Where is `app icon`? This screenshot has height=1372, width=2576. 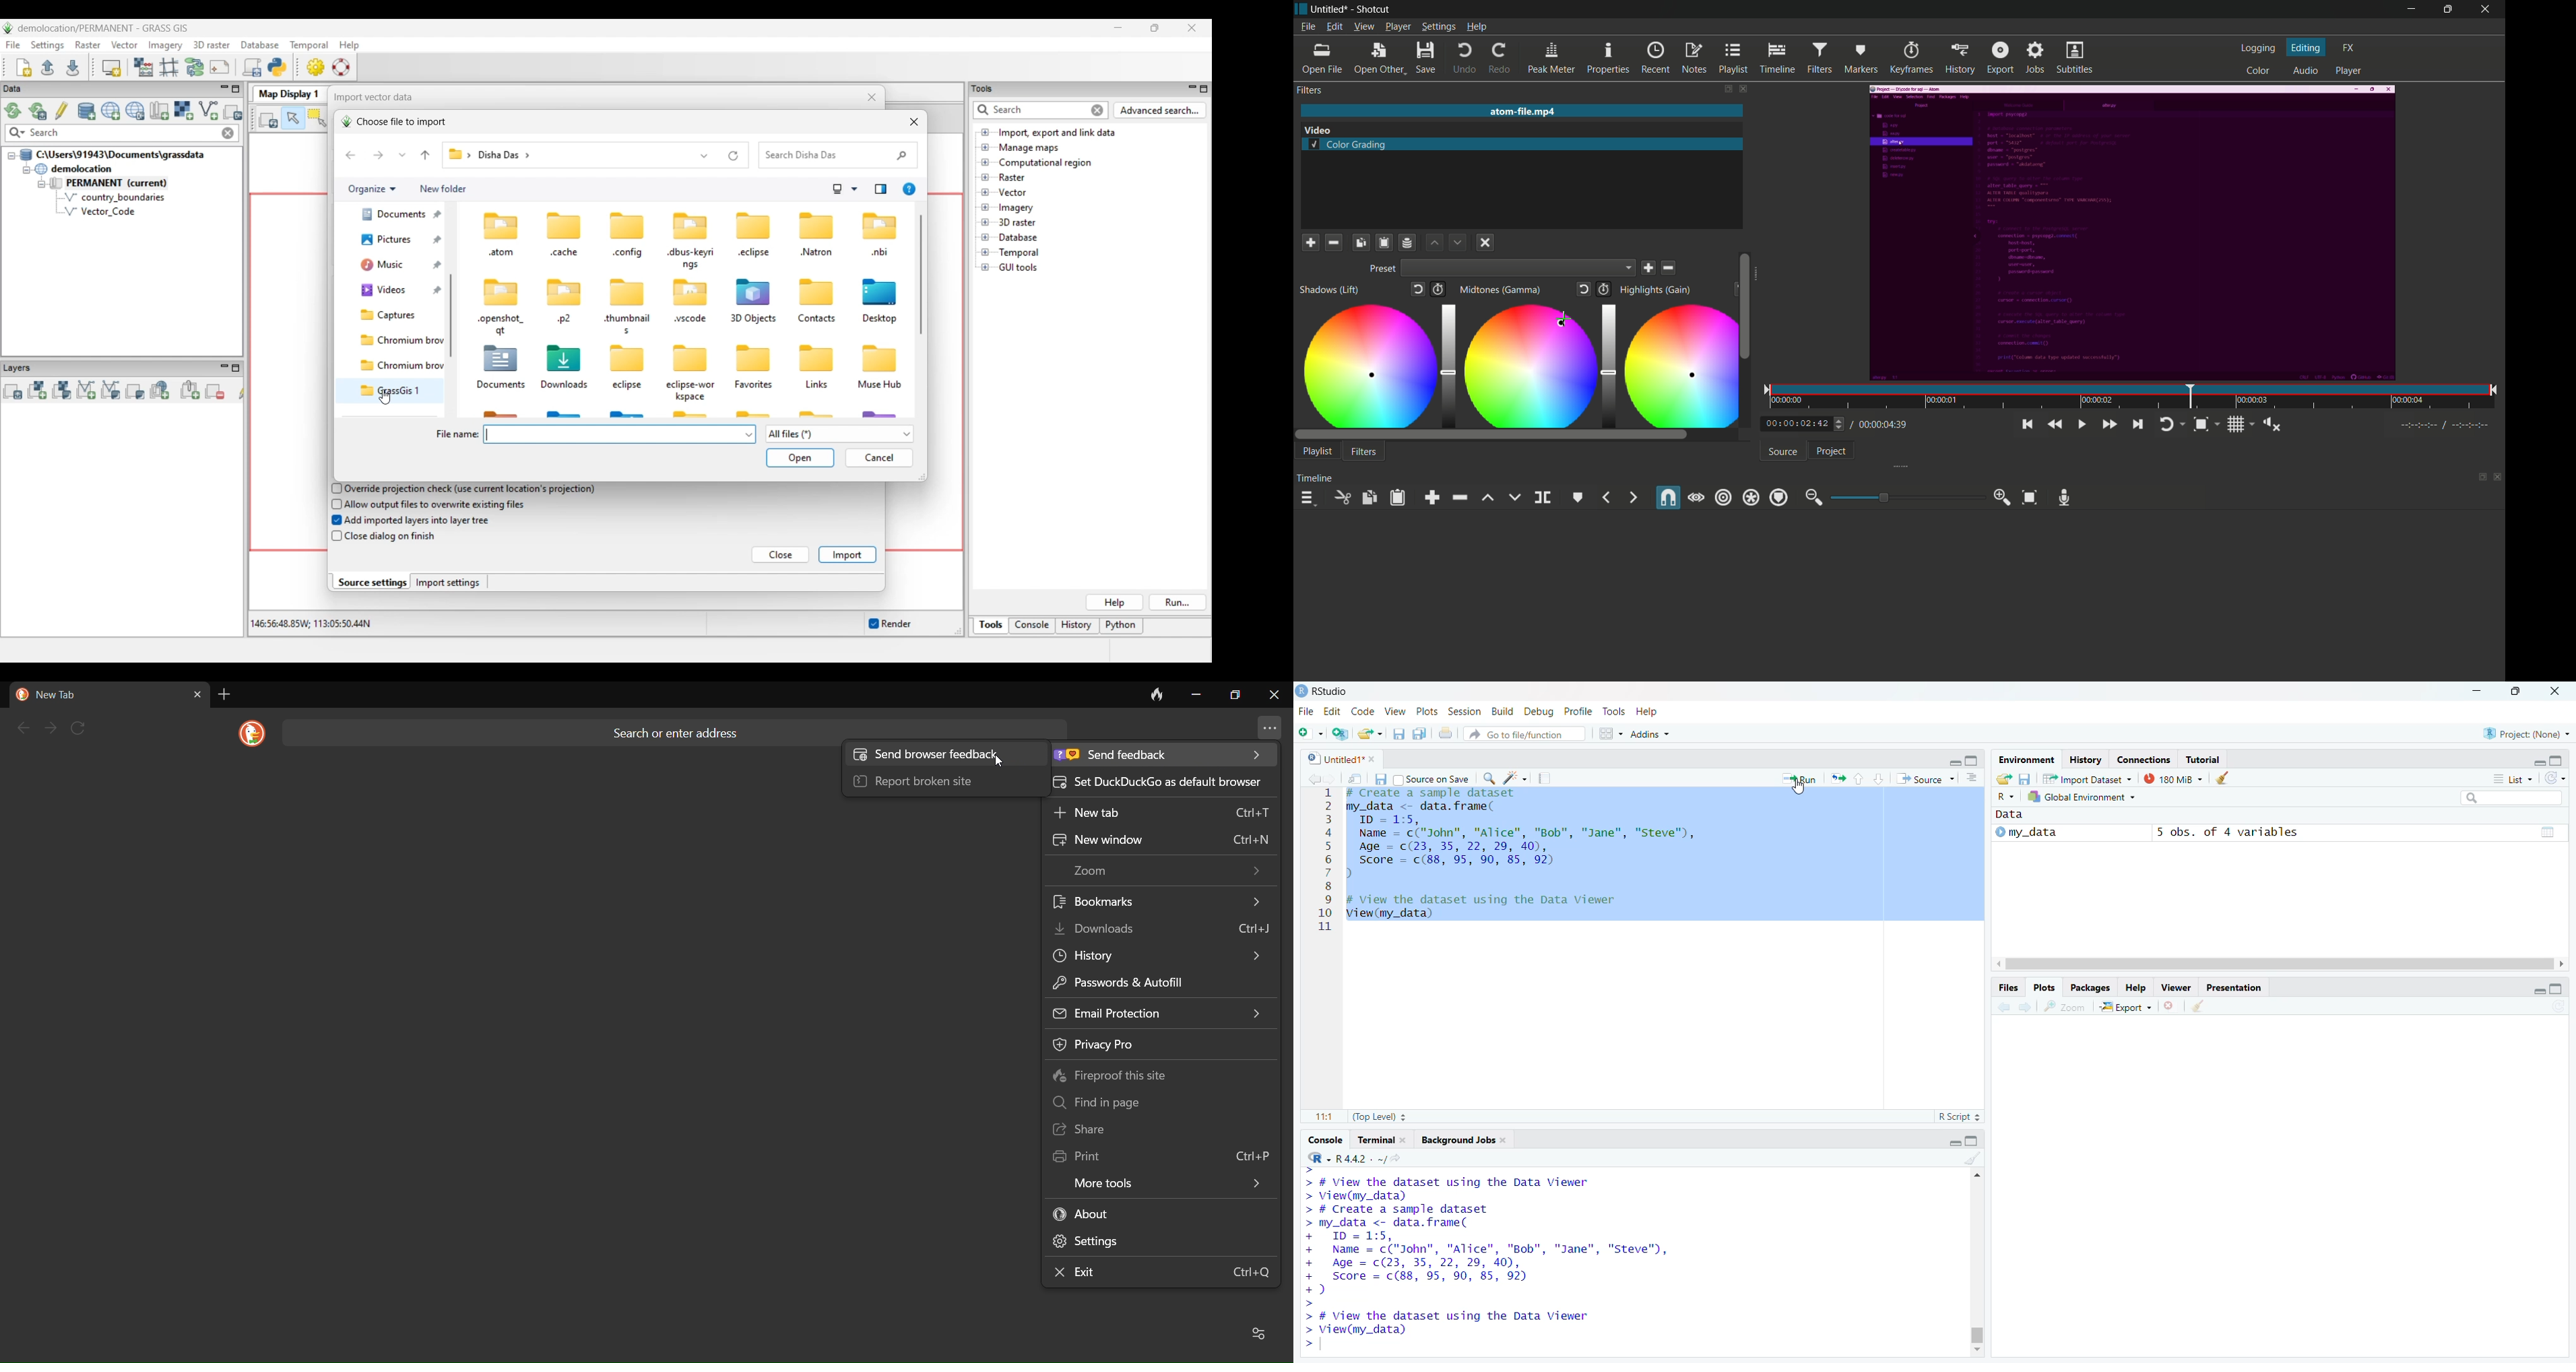 app icon is located at coordinates (1301, 9).